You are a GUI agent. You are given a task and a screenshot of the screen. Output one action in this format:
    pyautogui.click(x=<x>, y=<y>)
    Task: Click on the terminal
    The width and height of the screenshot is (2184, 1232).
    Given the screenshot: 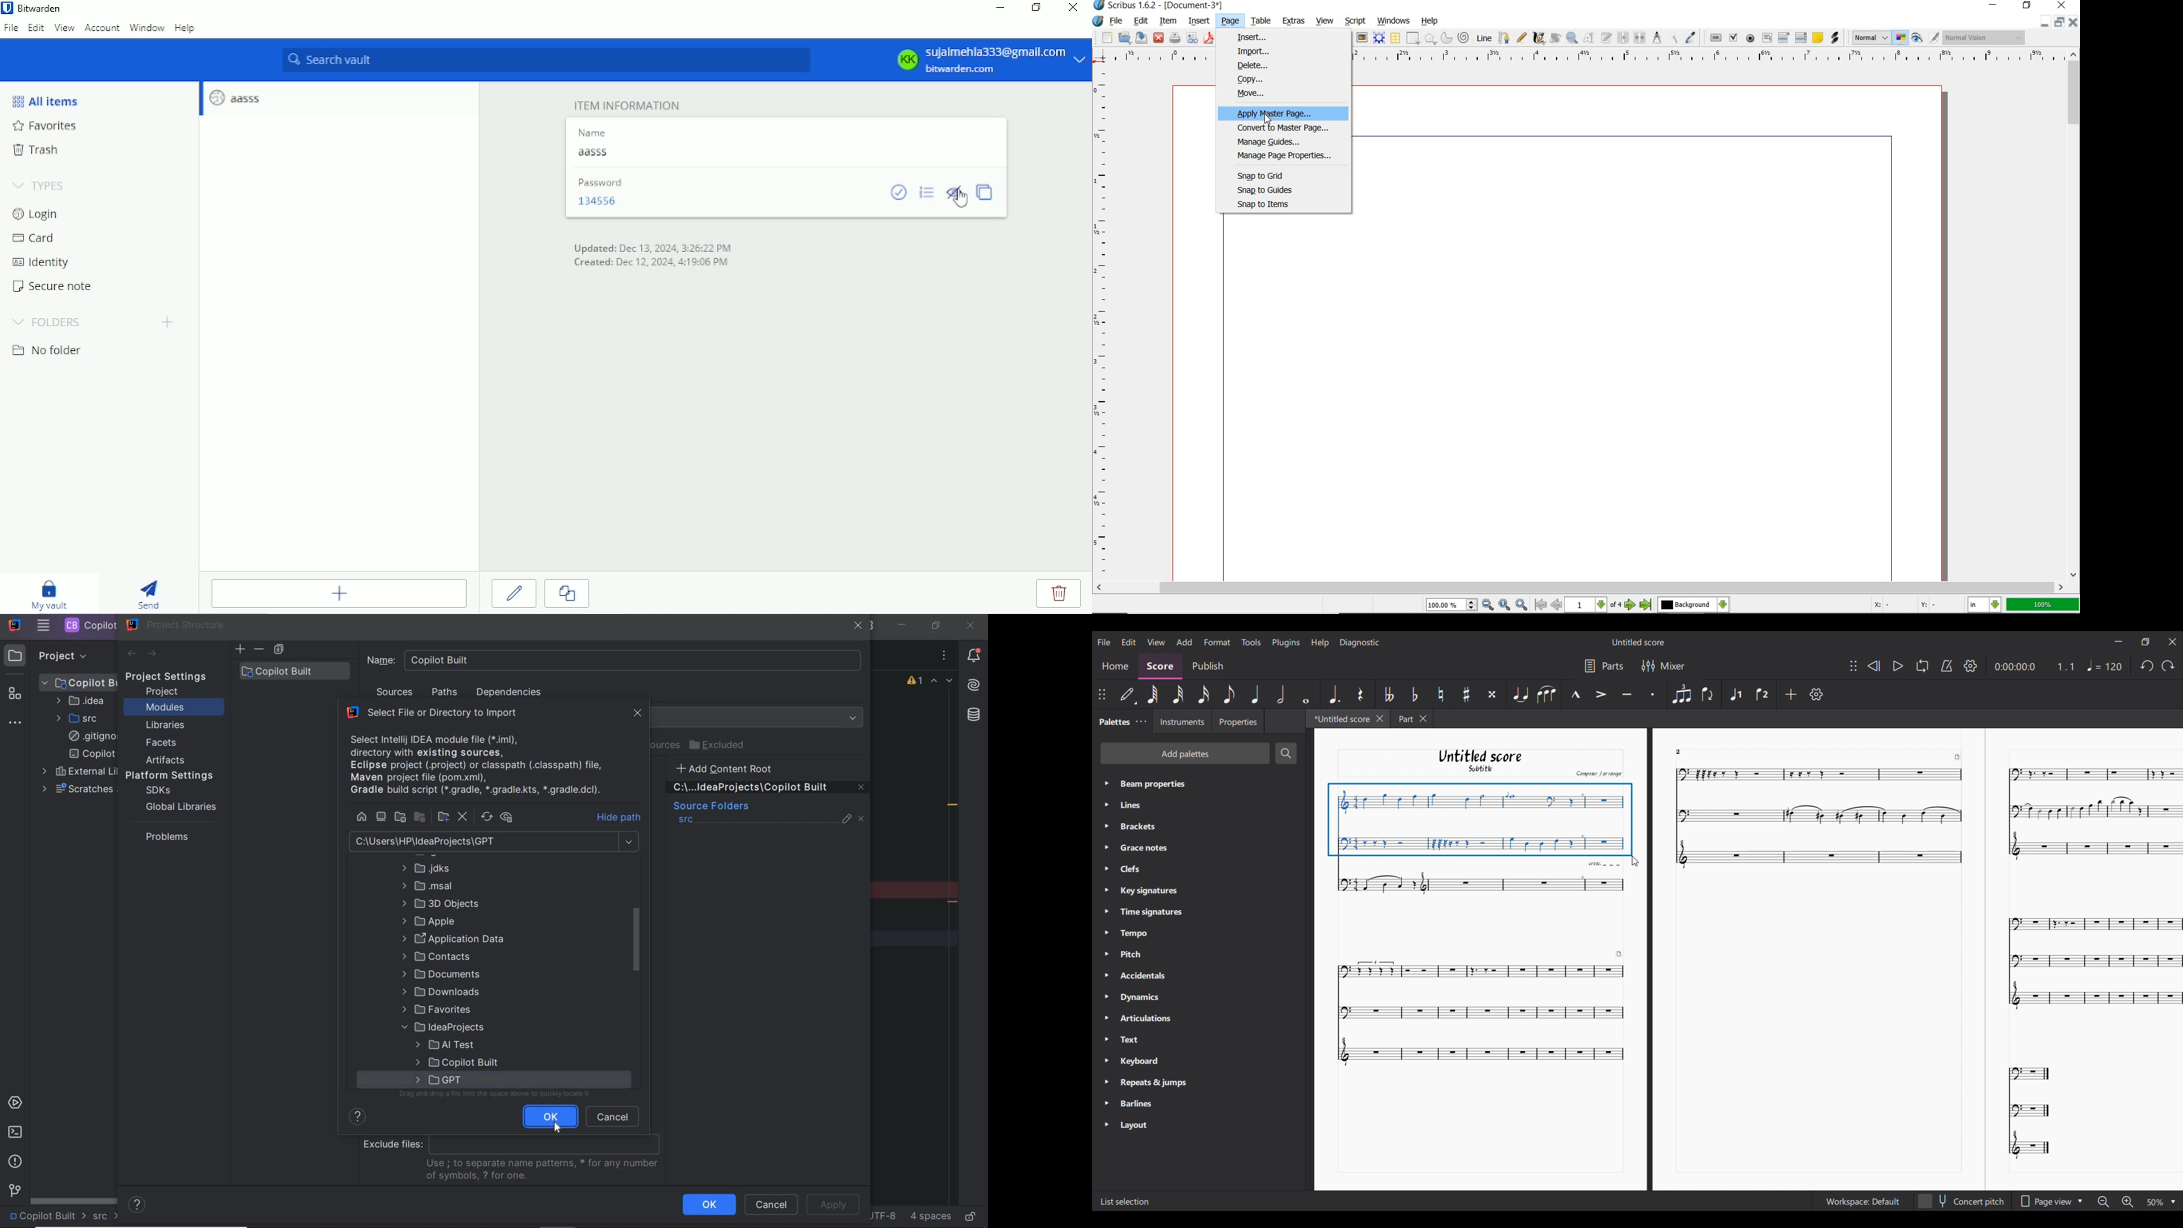 What is the action you would take?
    pyautogui.click(x=15, y=1132)
    